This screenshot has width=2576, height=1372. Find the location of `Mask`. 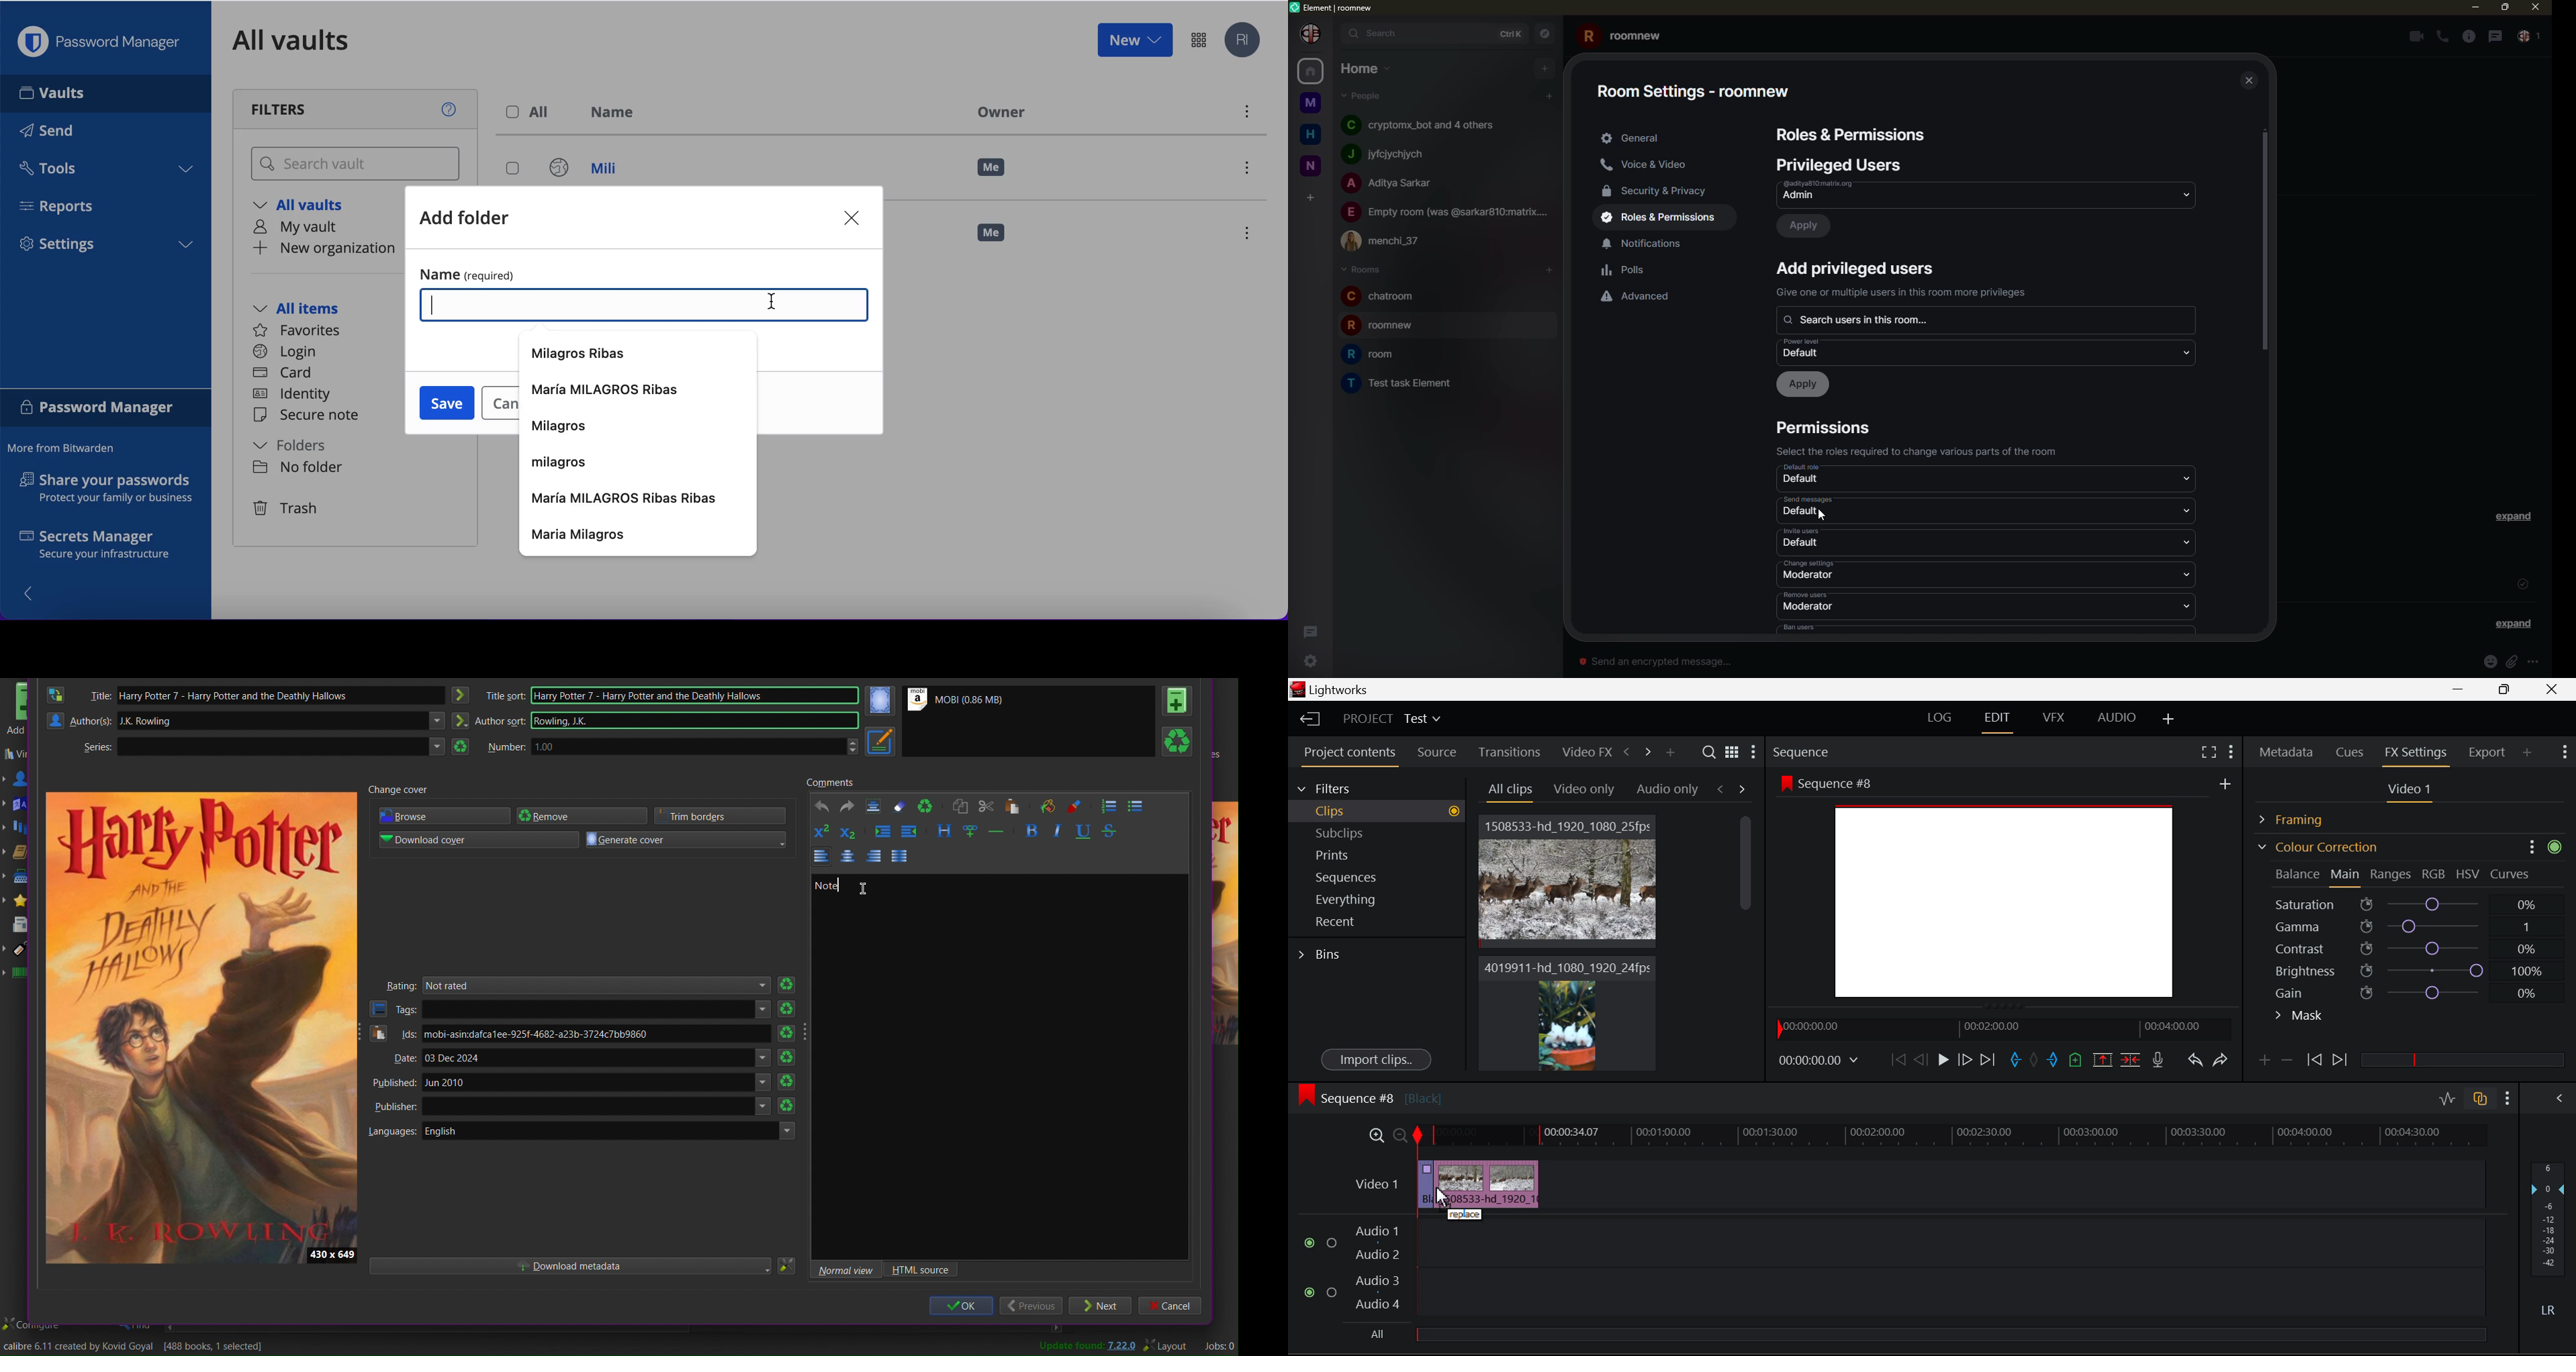

Mask is located at coordinates (2300, 1017).